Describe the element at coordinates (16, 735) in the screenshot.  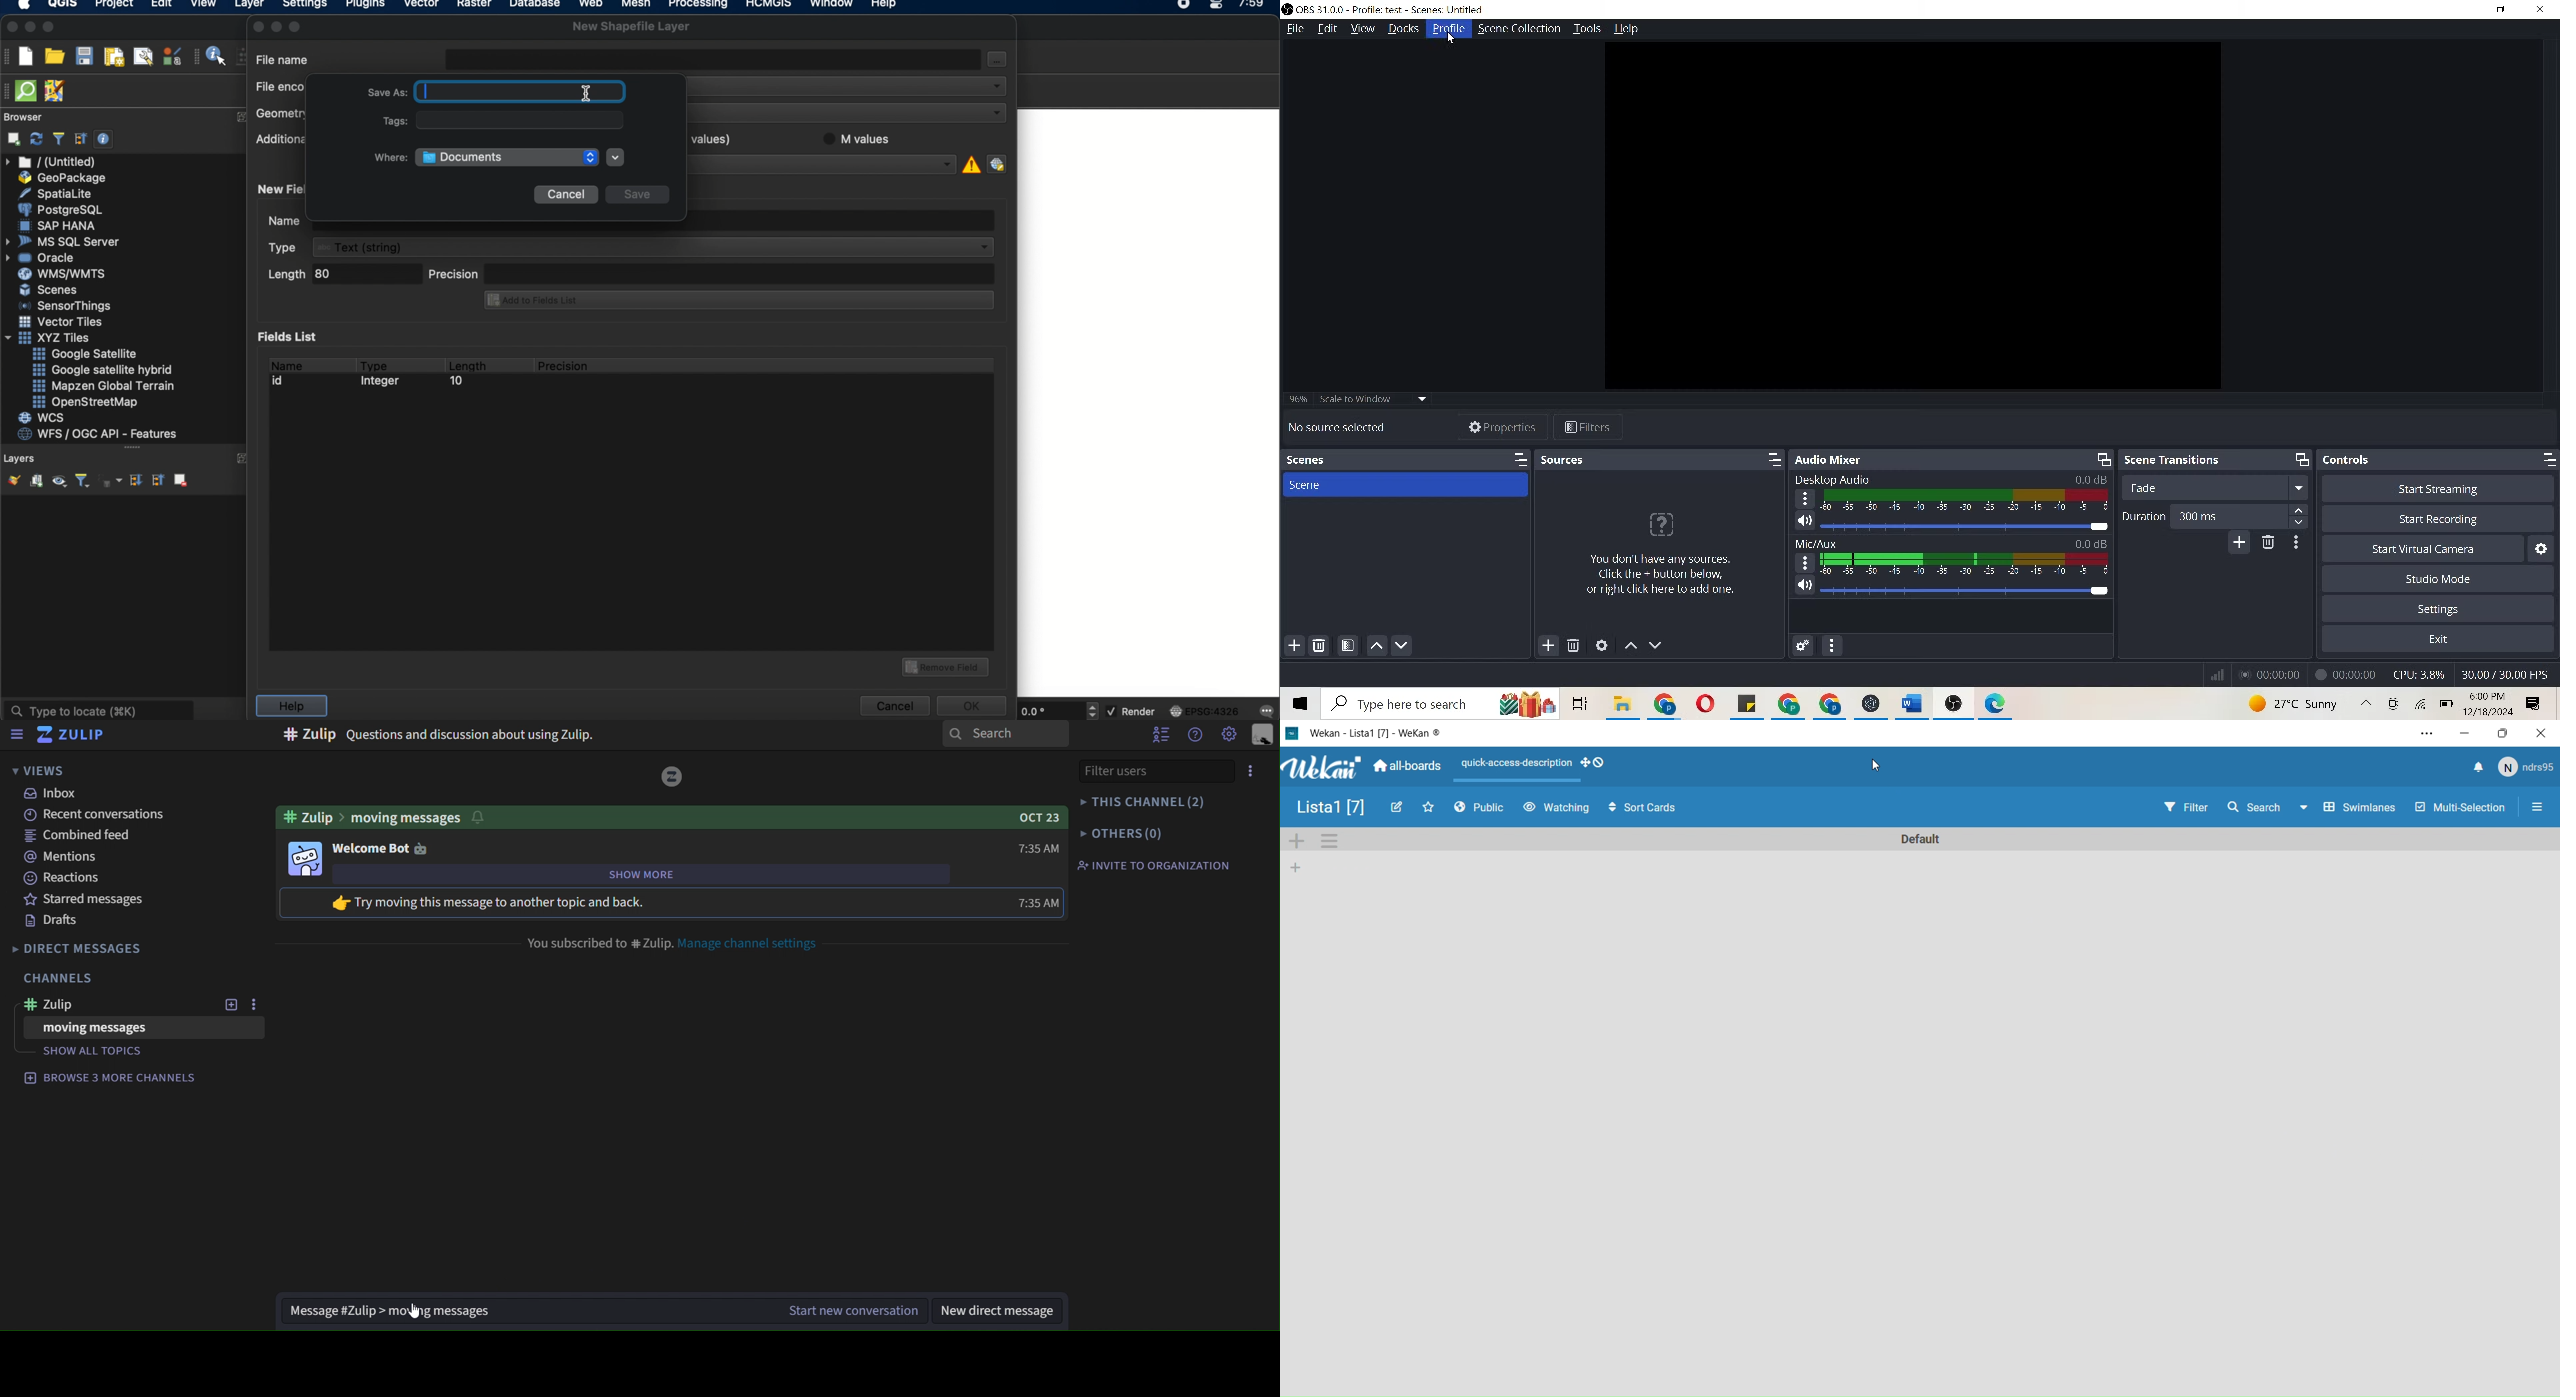
I see `sidebar` at that location.